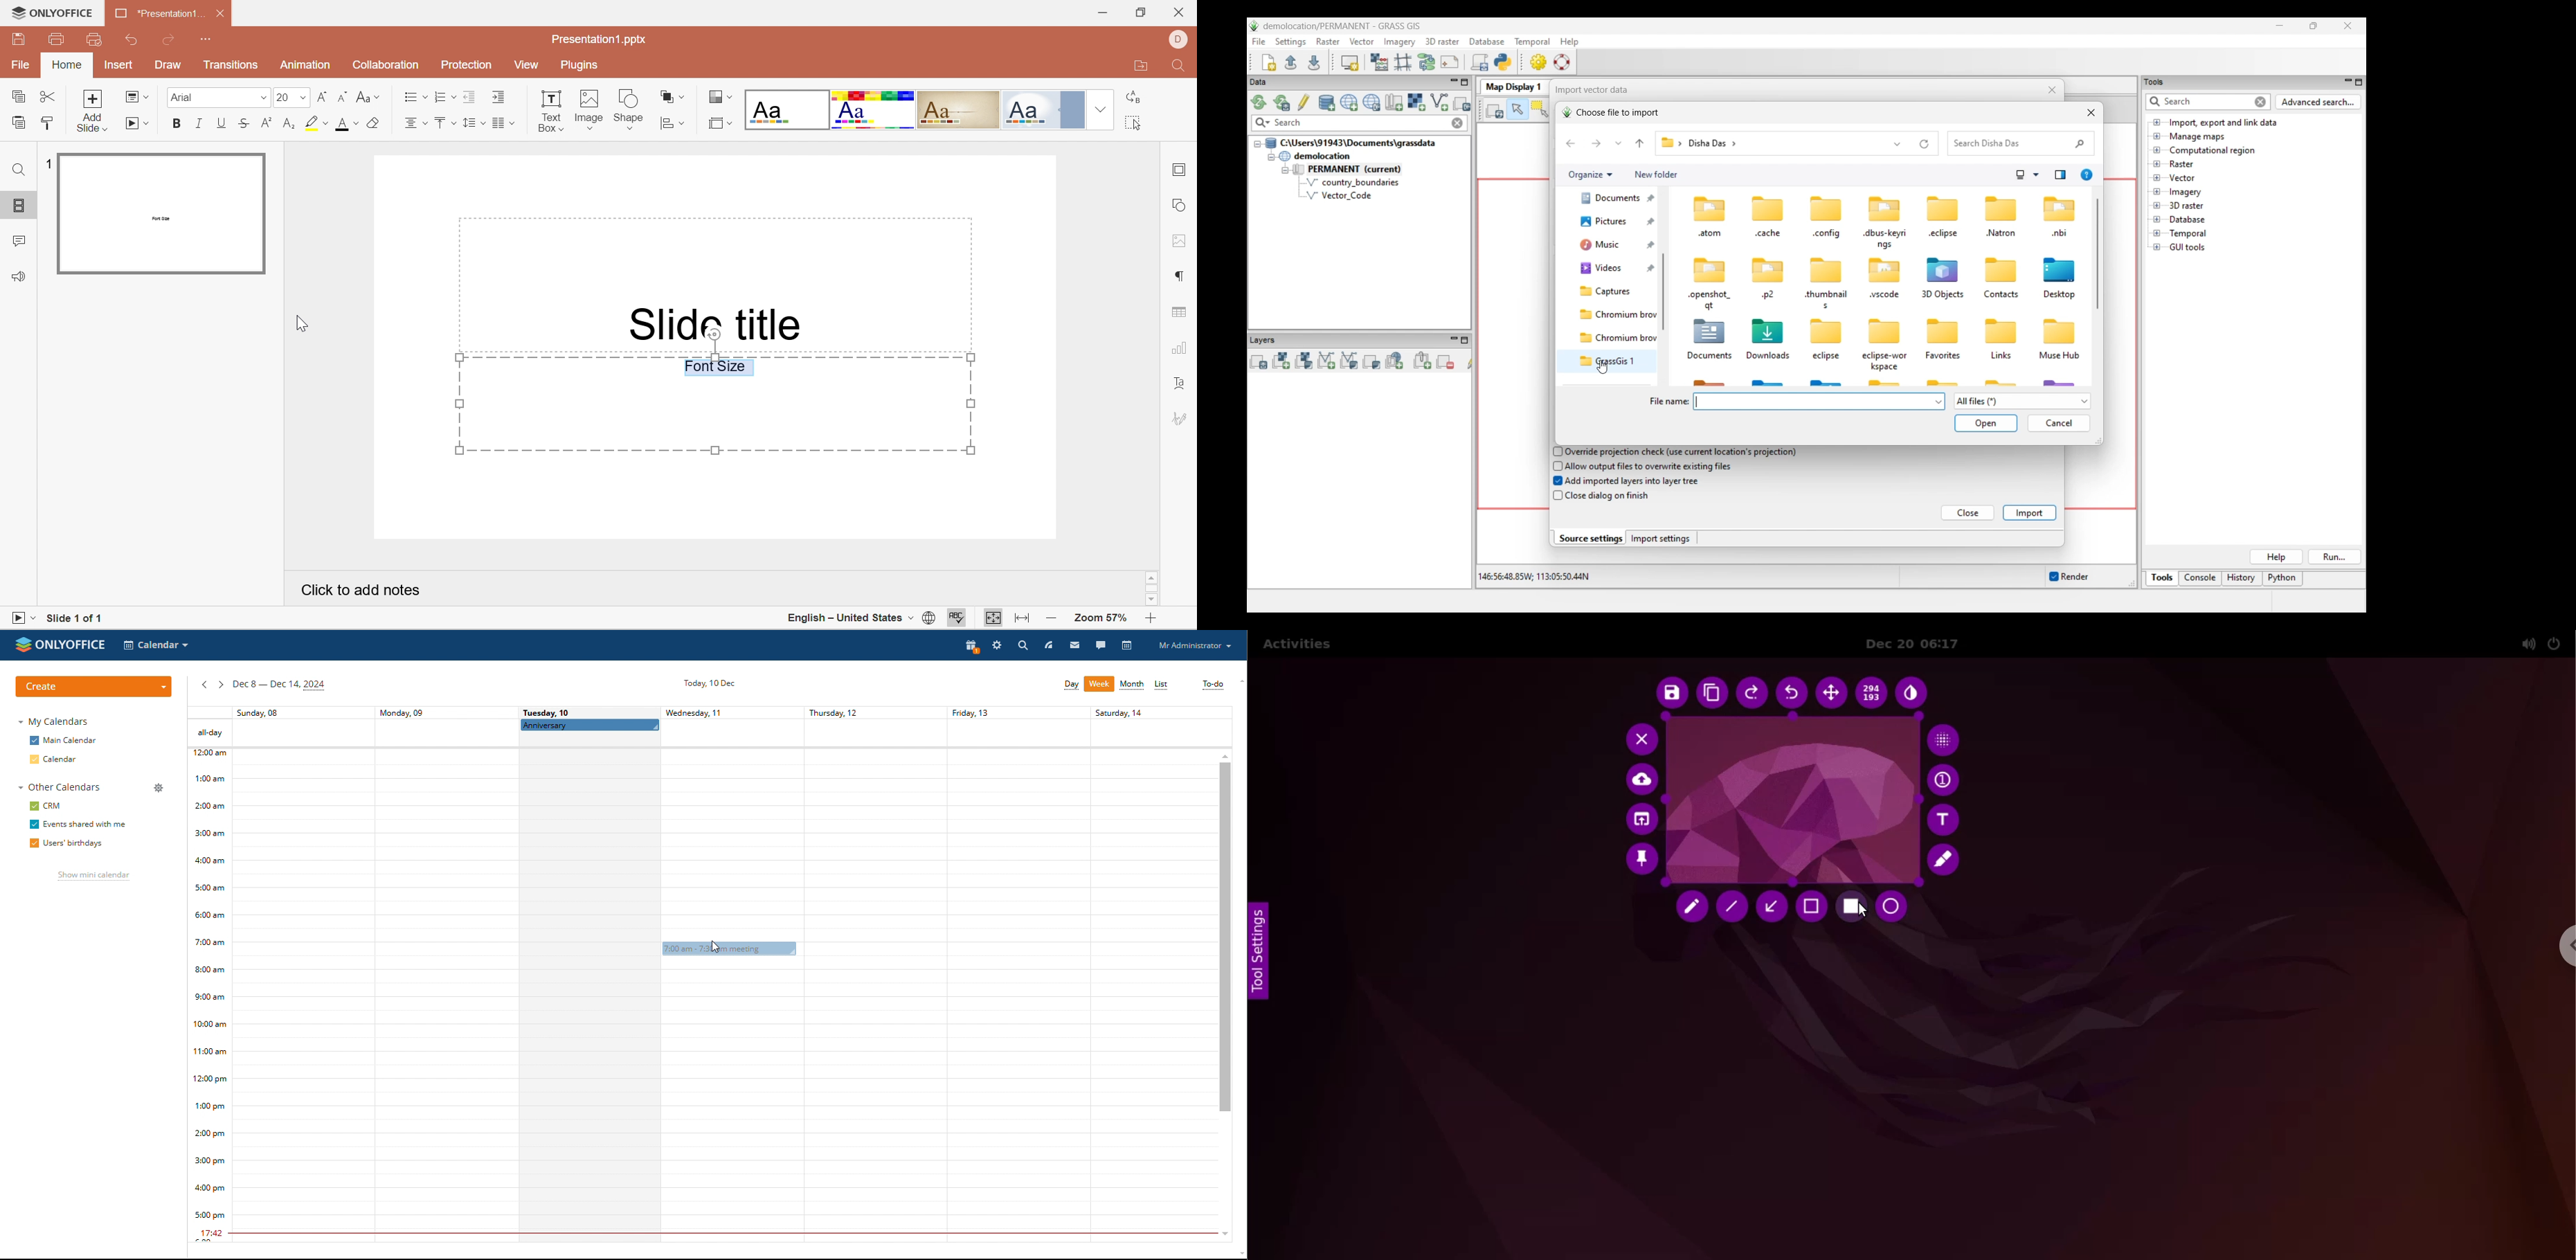  I want to click on Shape, so click(632, 107).